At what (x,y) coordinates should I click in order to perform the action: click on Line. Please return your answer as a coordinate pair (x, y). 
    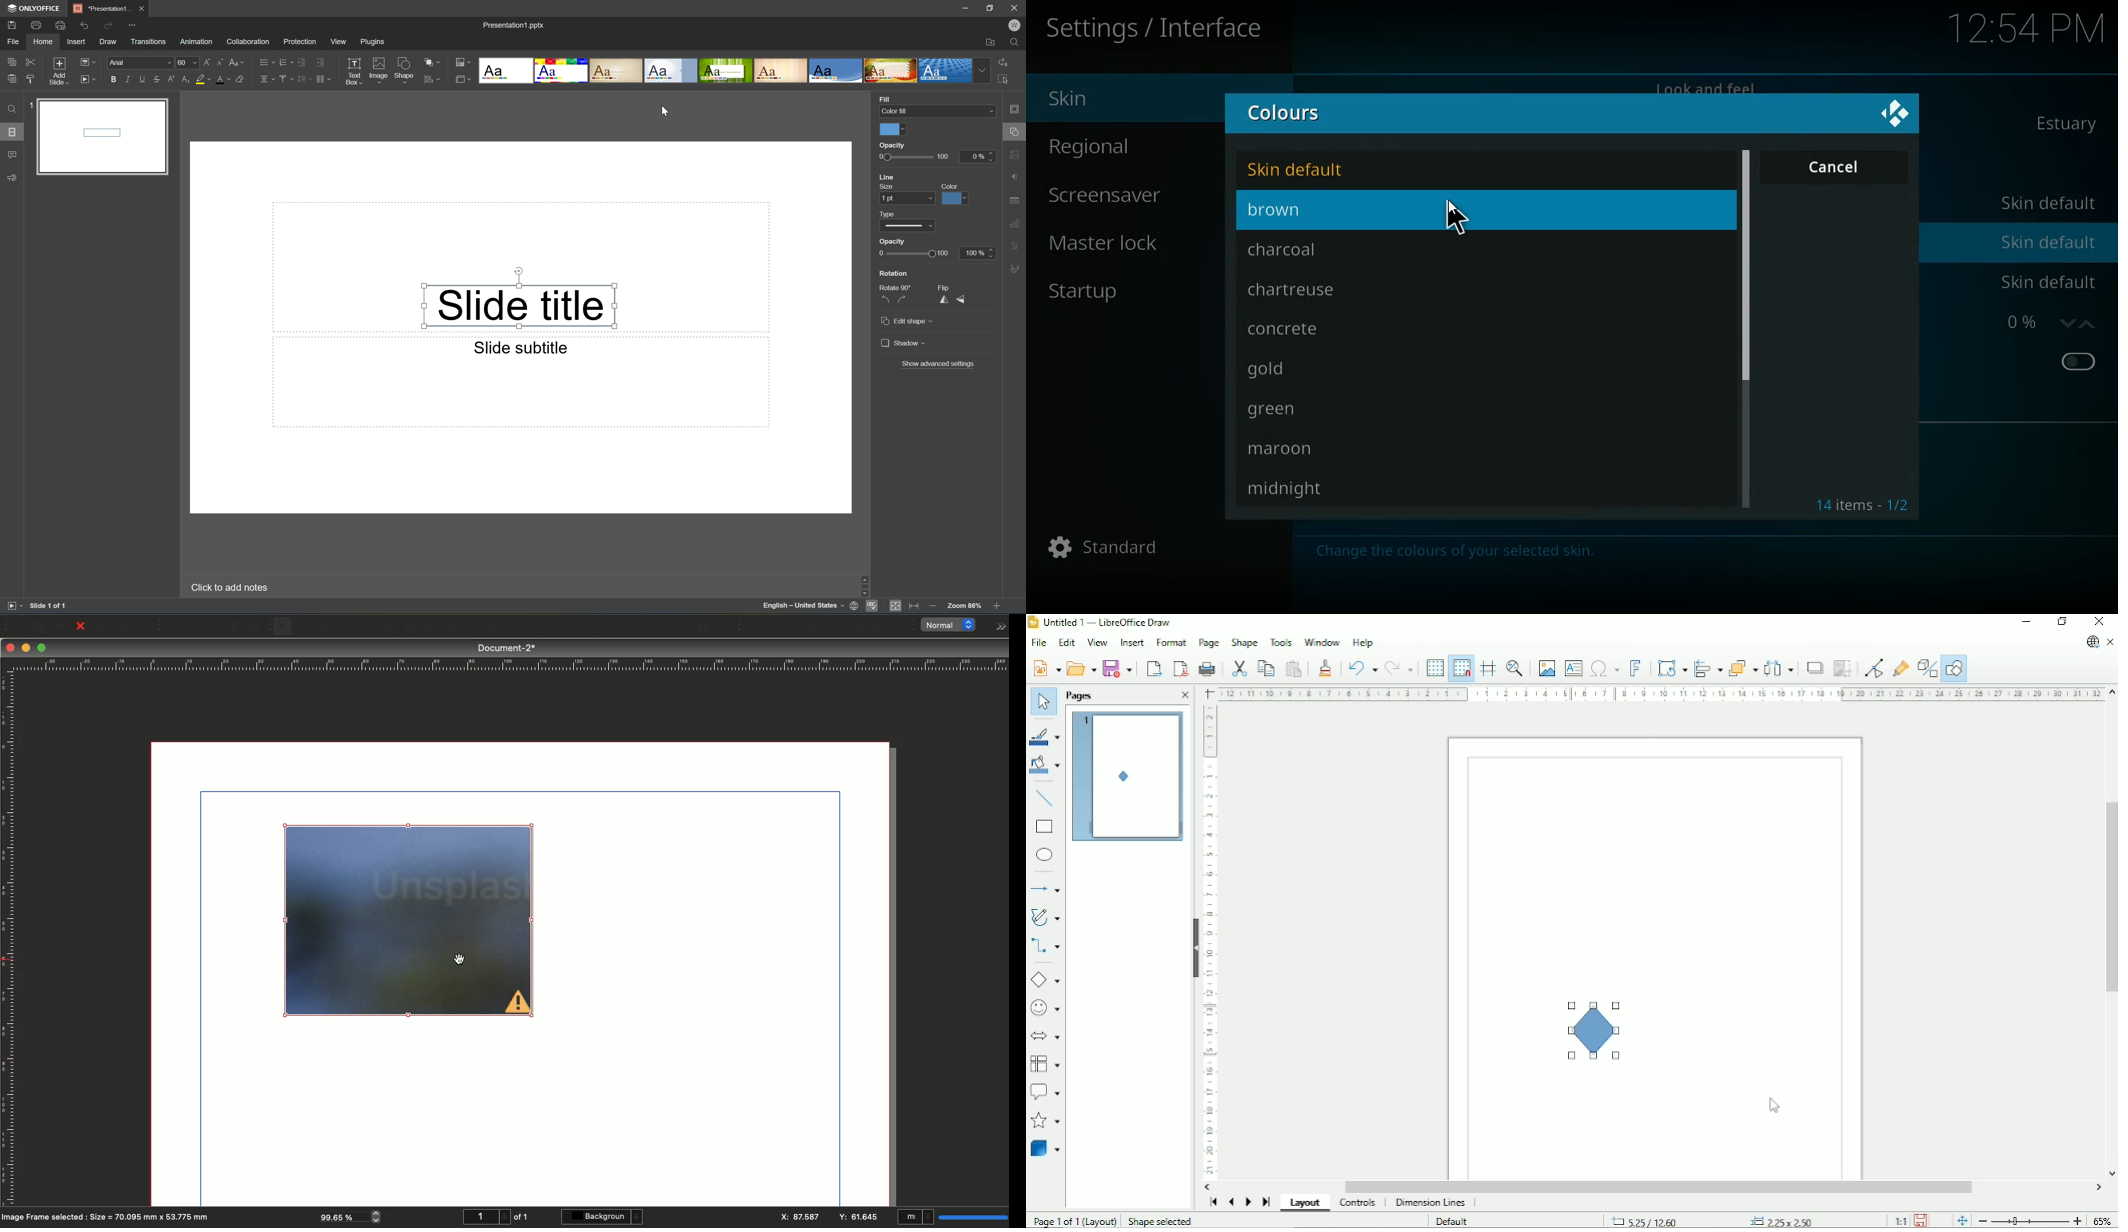
    Looking at the image, I should click on (470, 627).